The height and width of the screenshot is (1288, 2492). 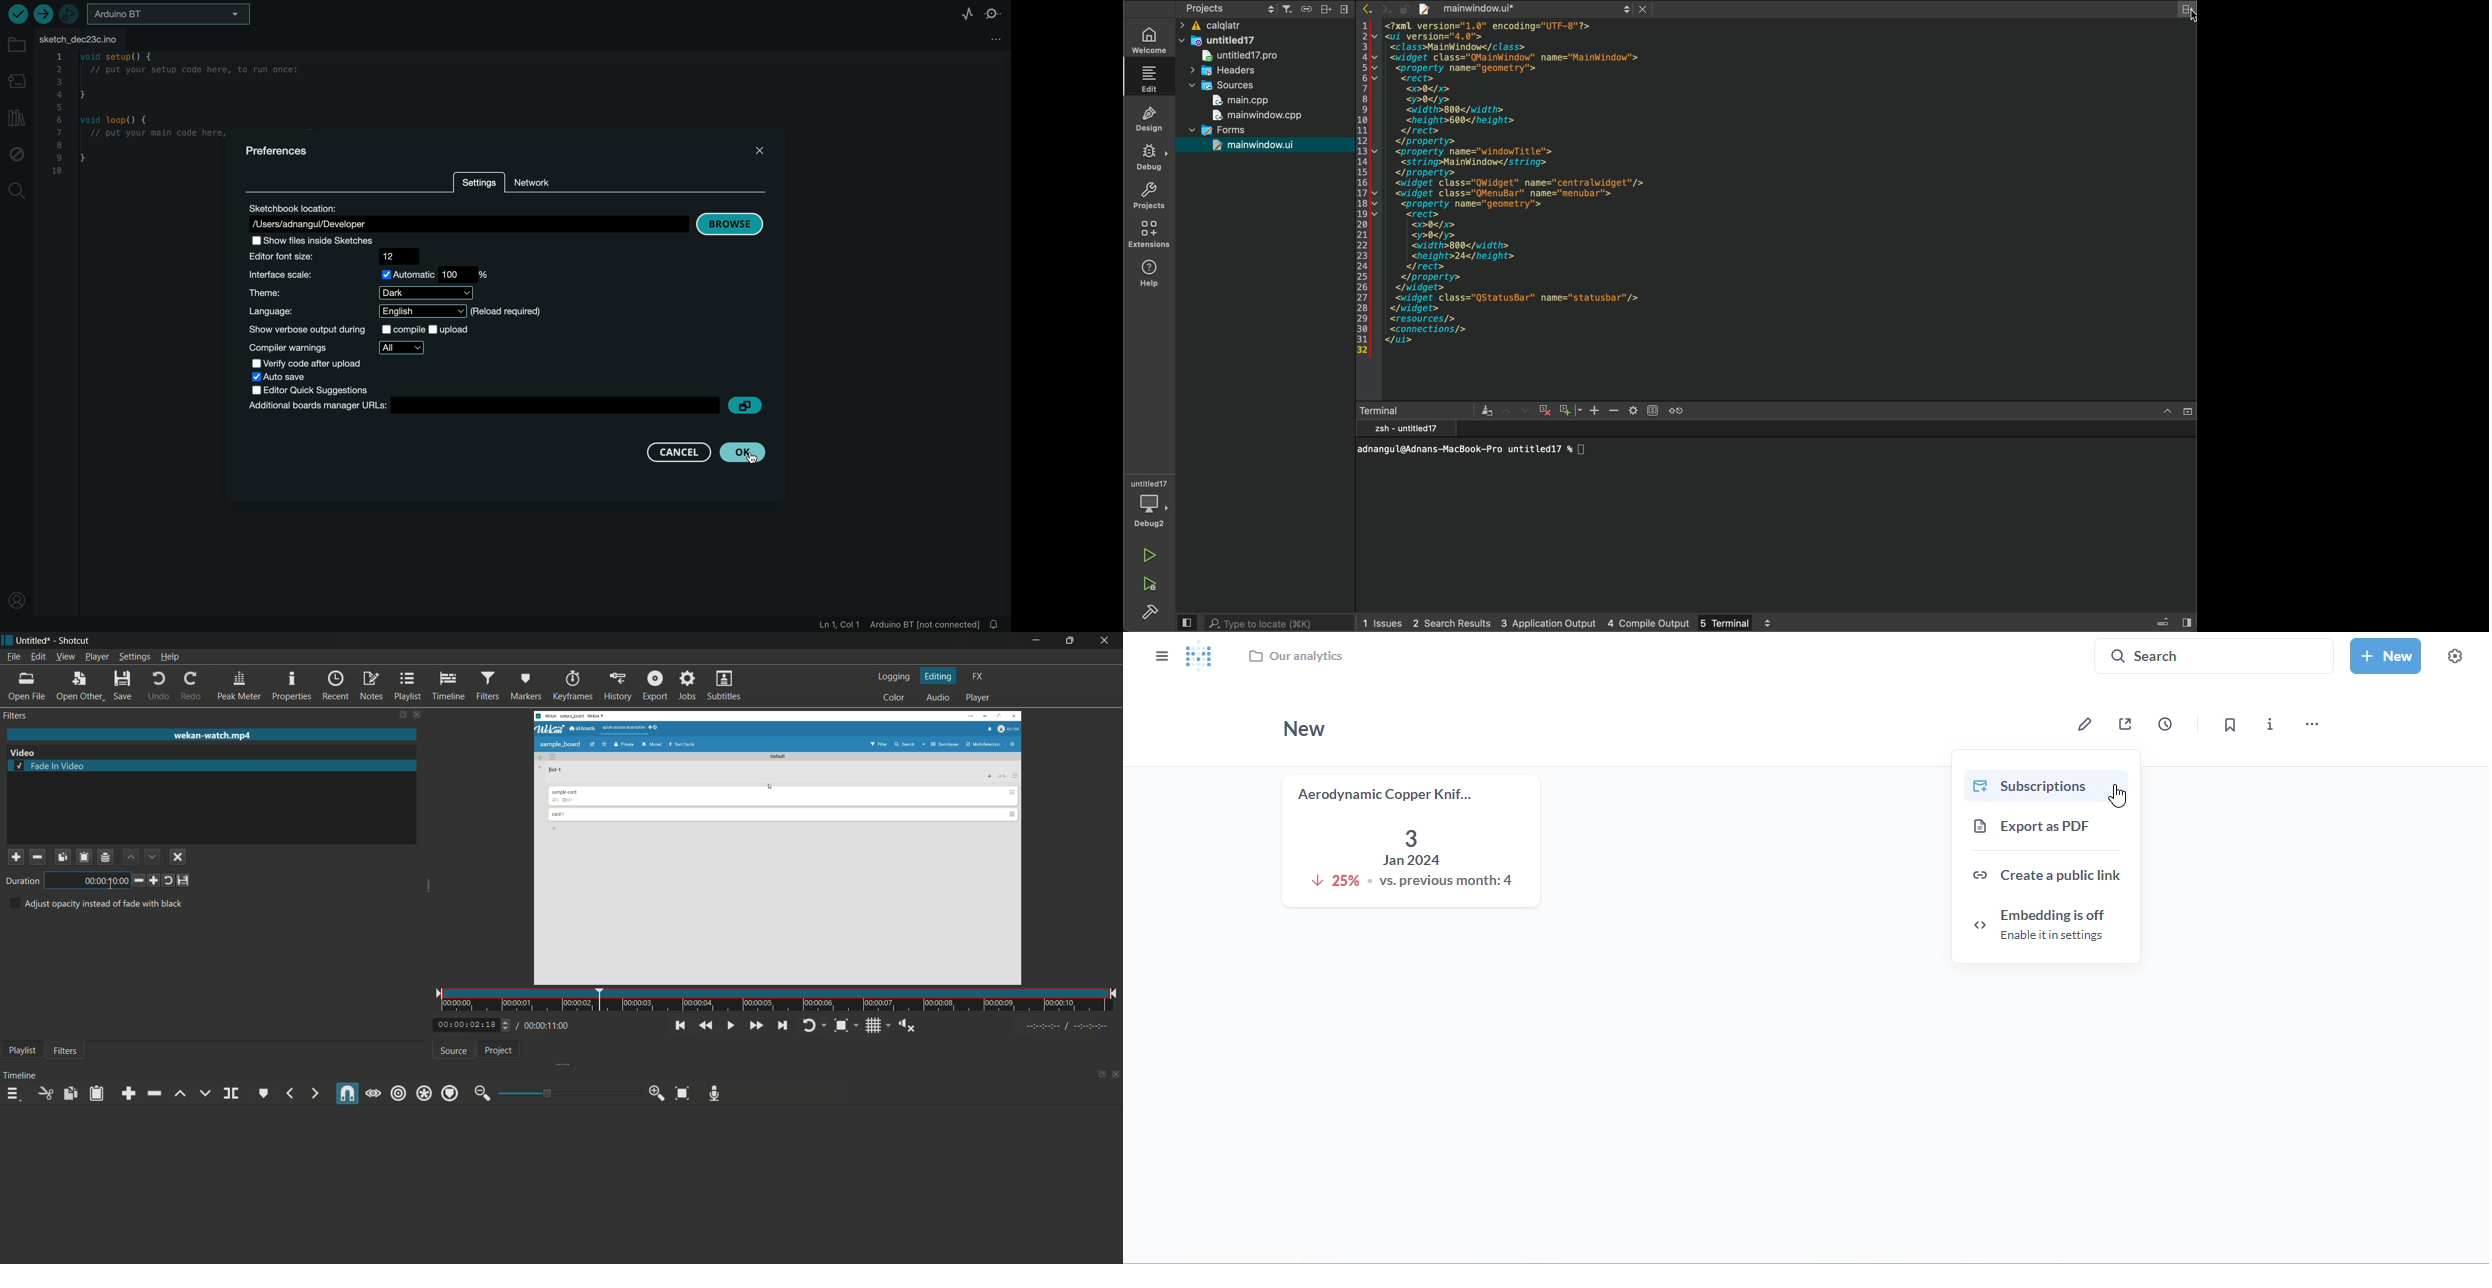 I want to click on playlist, so click(x=407, y=686).